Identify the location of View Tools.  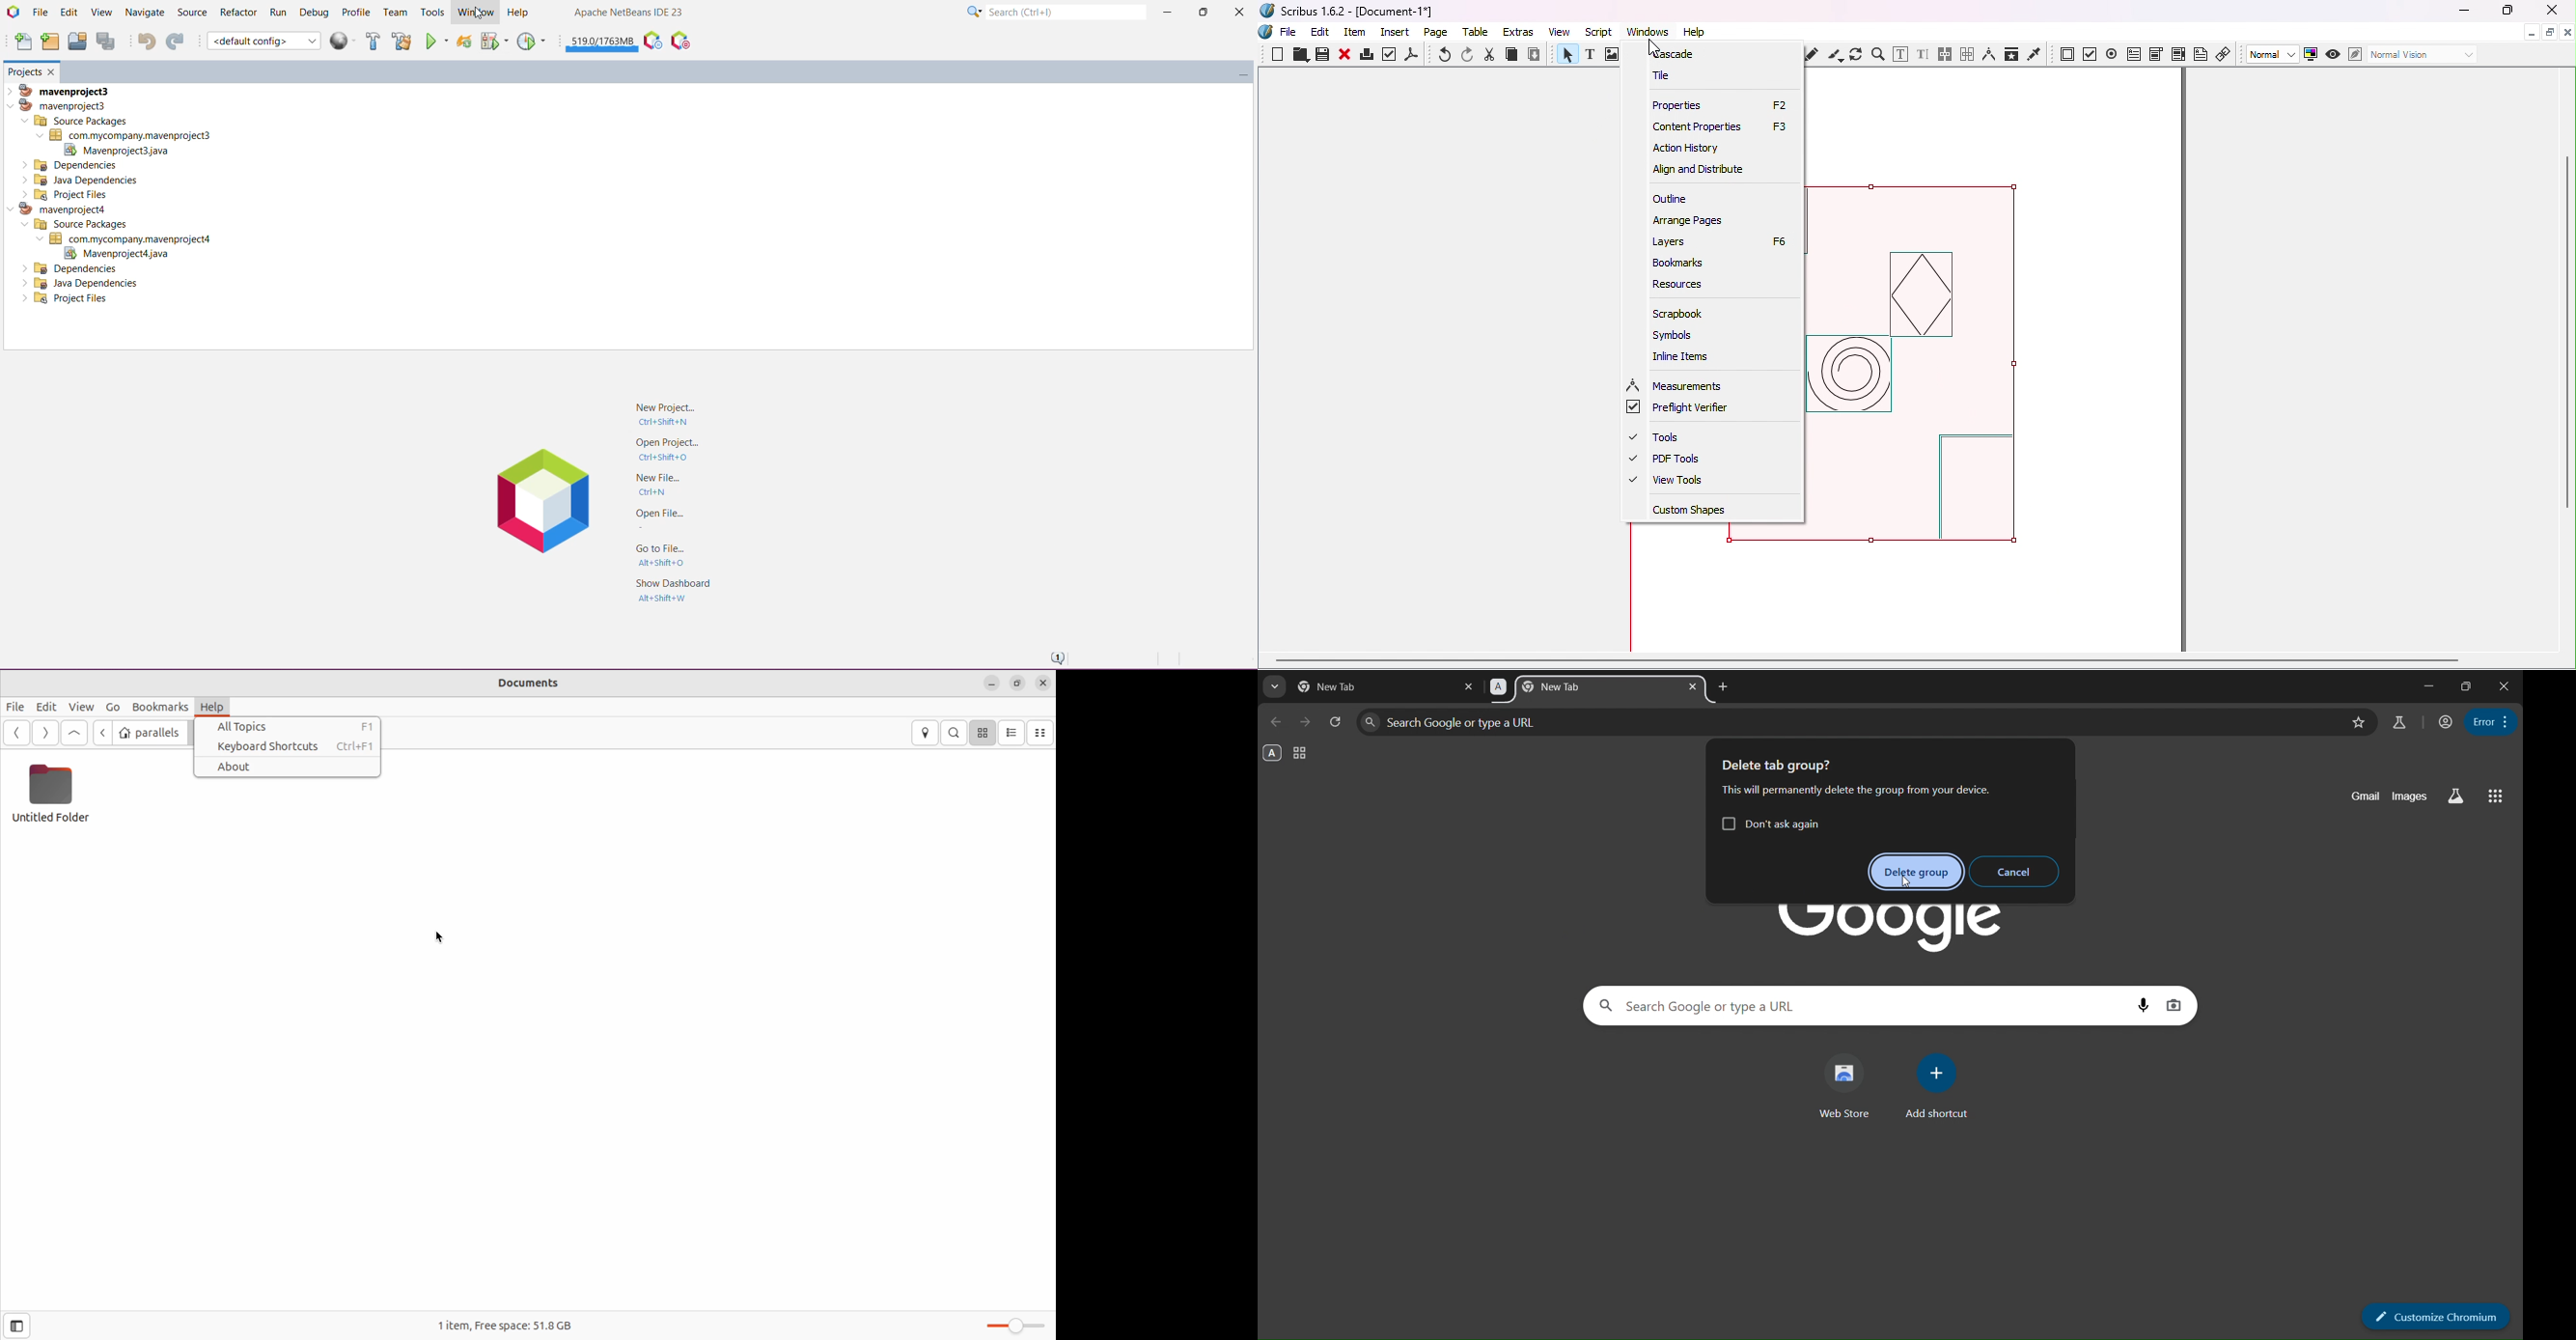
(1674, 484).